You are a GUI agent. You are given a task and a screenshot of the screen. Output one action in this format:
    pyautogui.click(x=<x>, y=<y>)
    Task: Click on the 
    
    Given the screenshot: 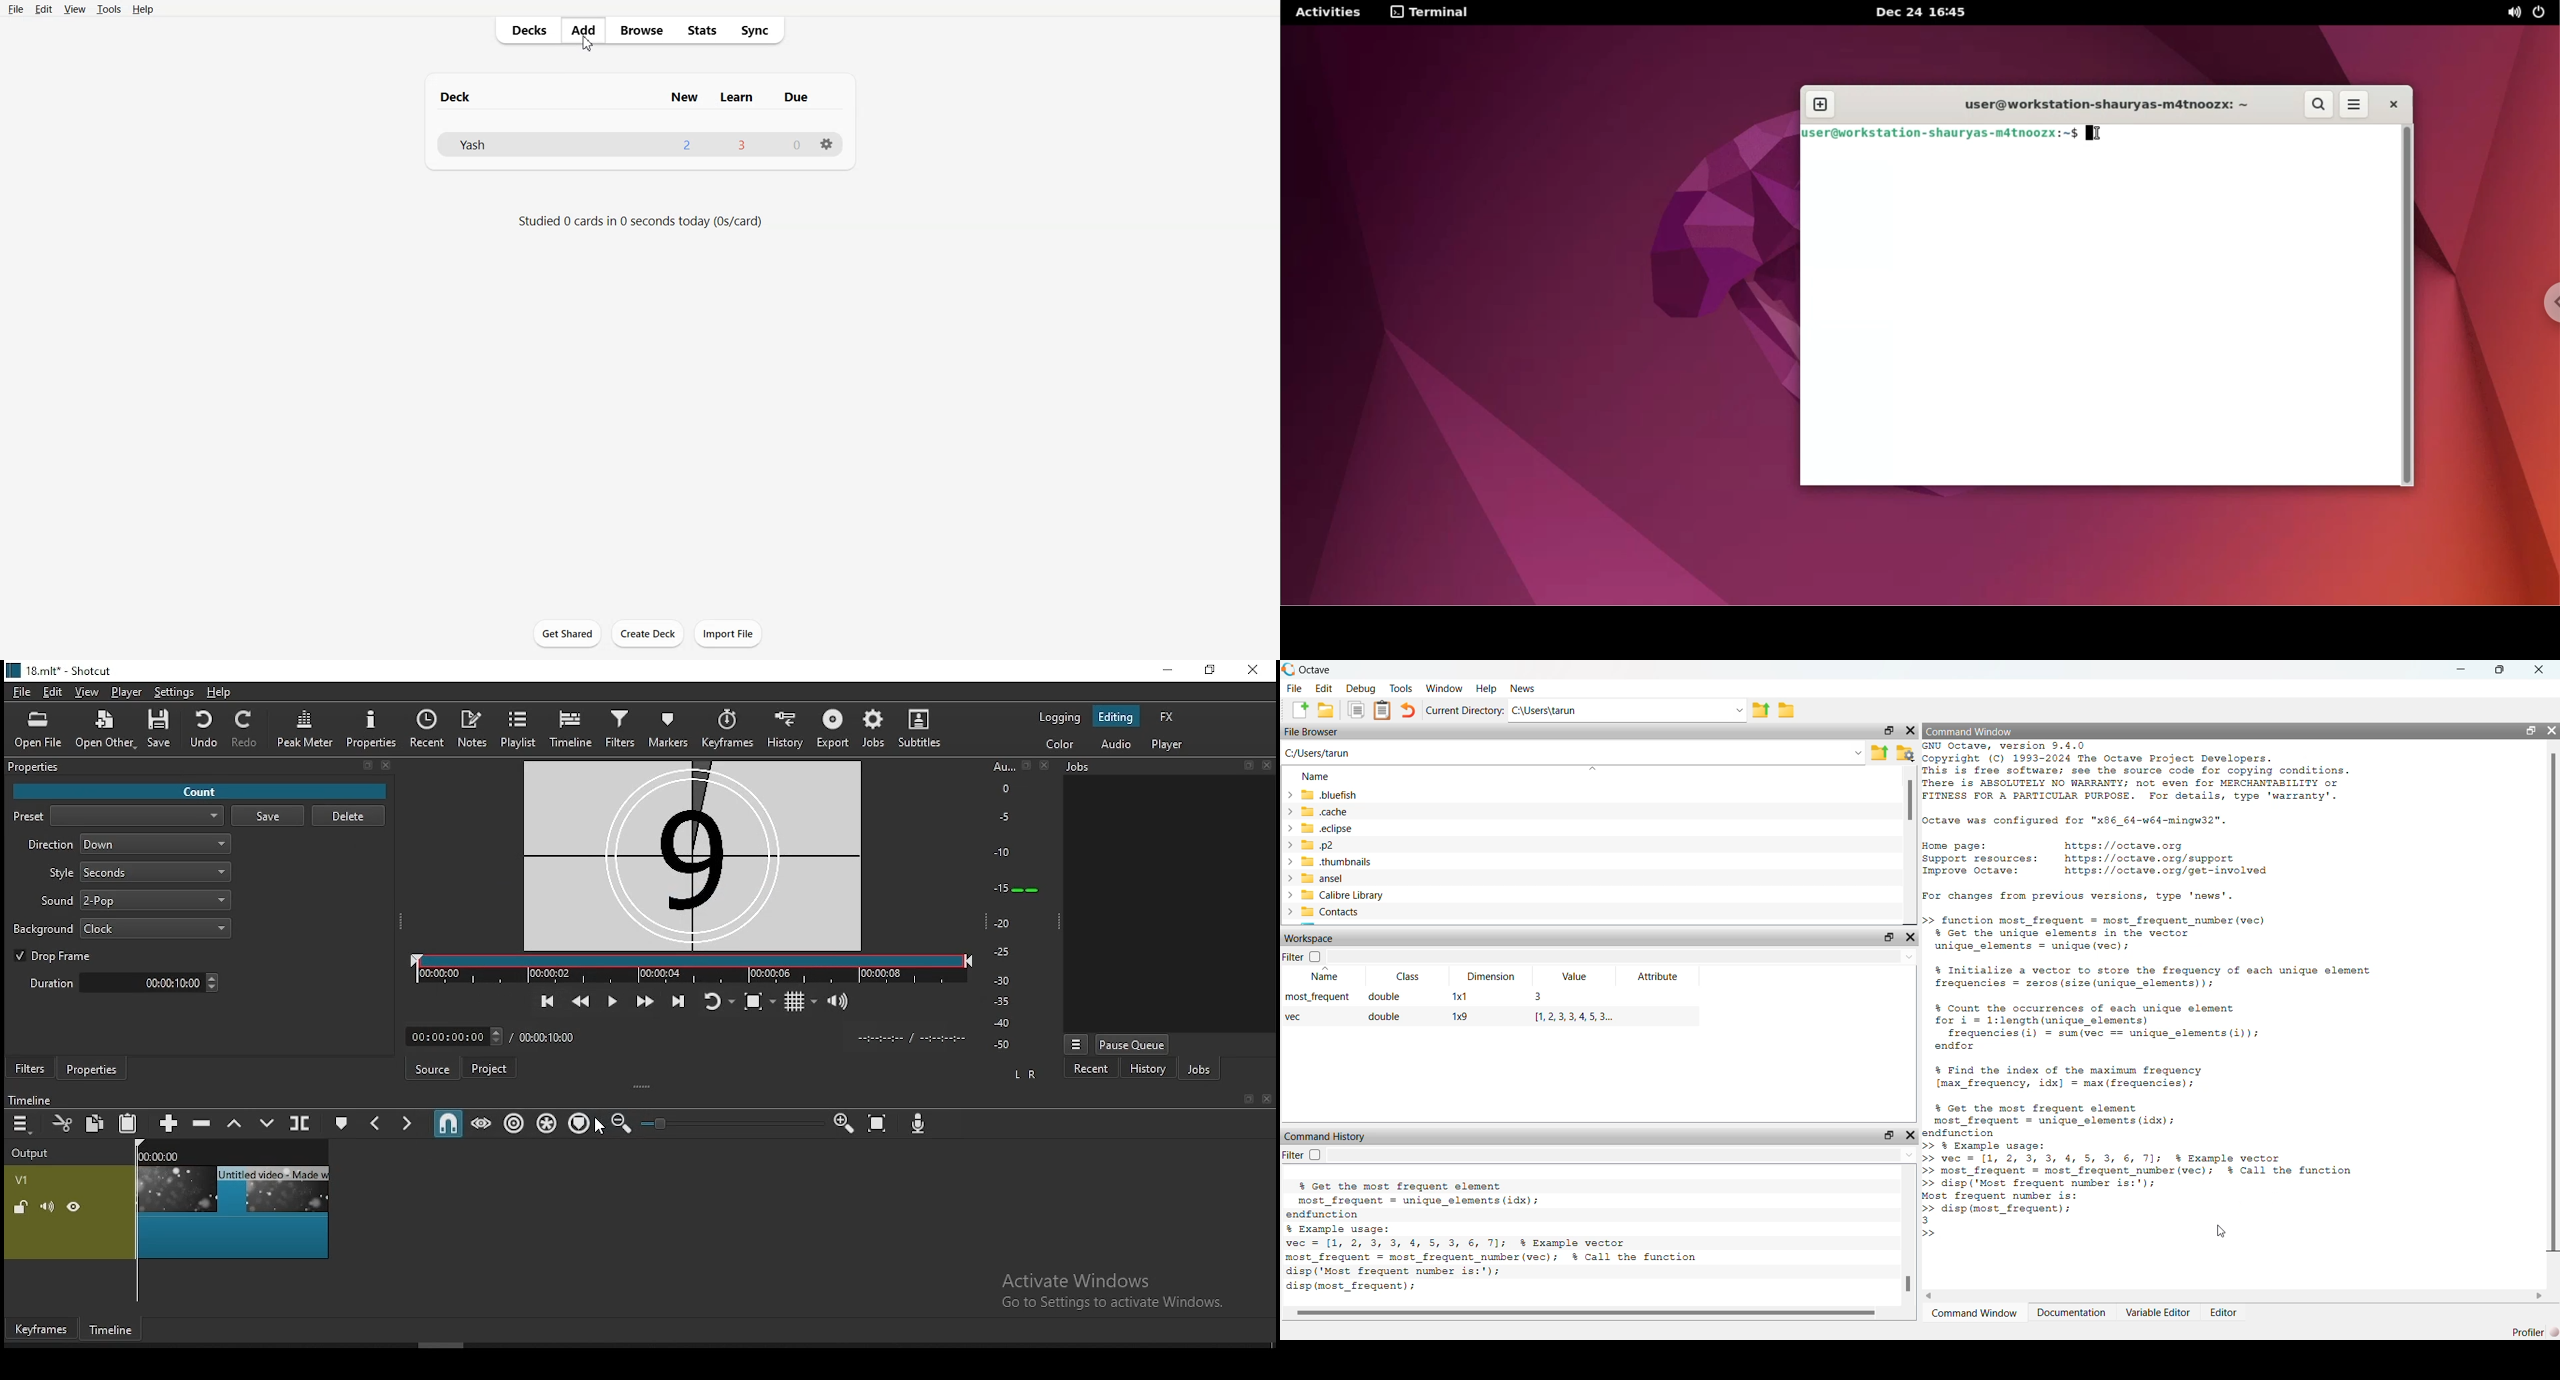 What is the action you would take?
    pyautogui.click(x=643, y=1002)
    